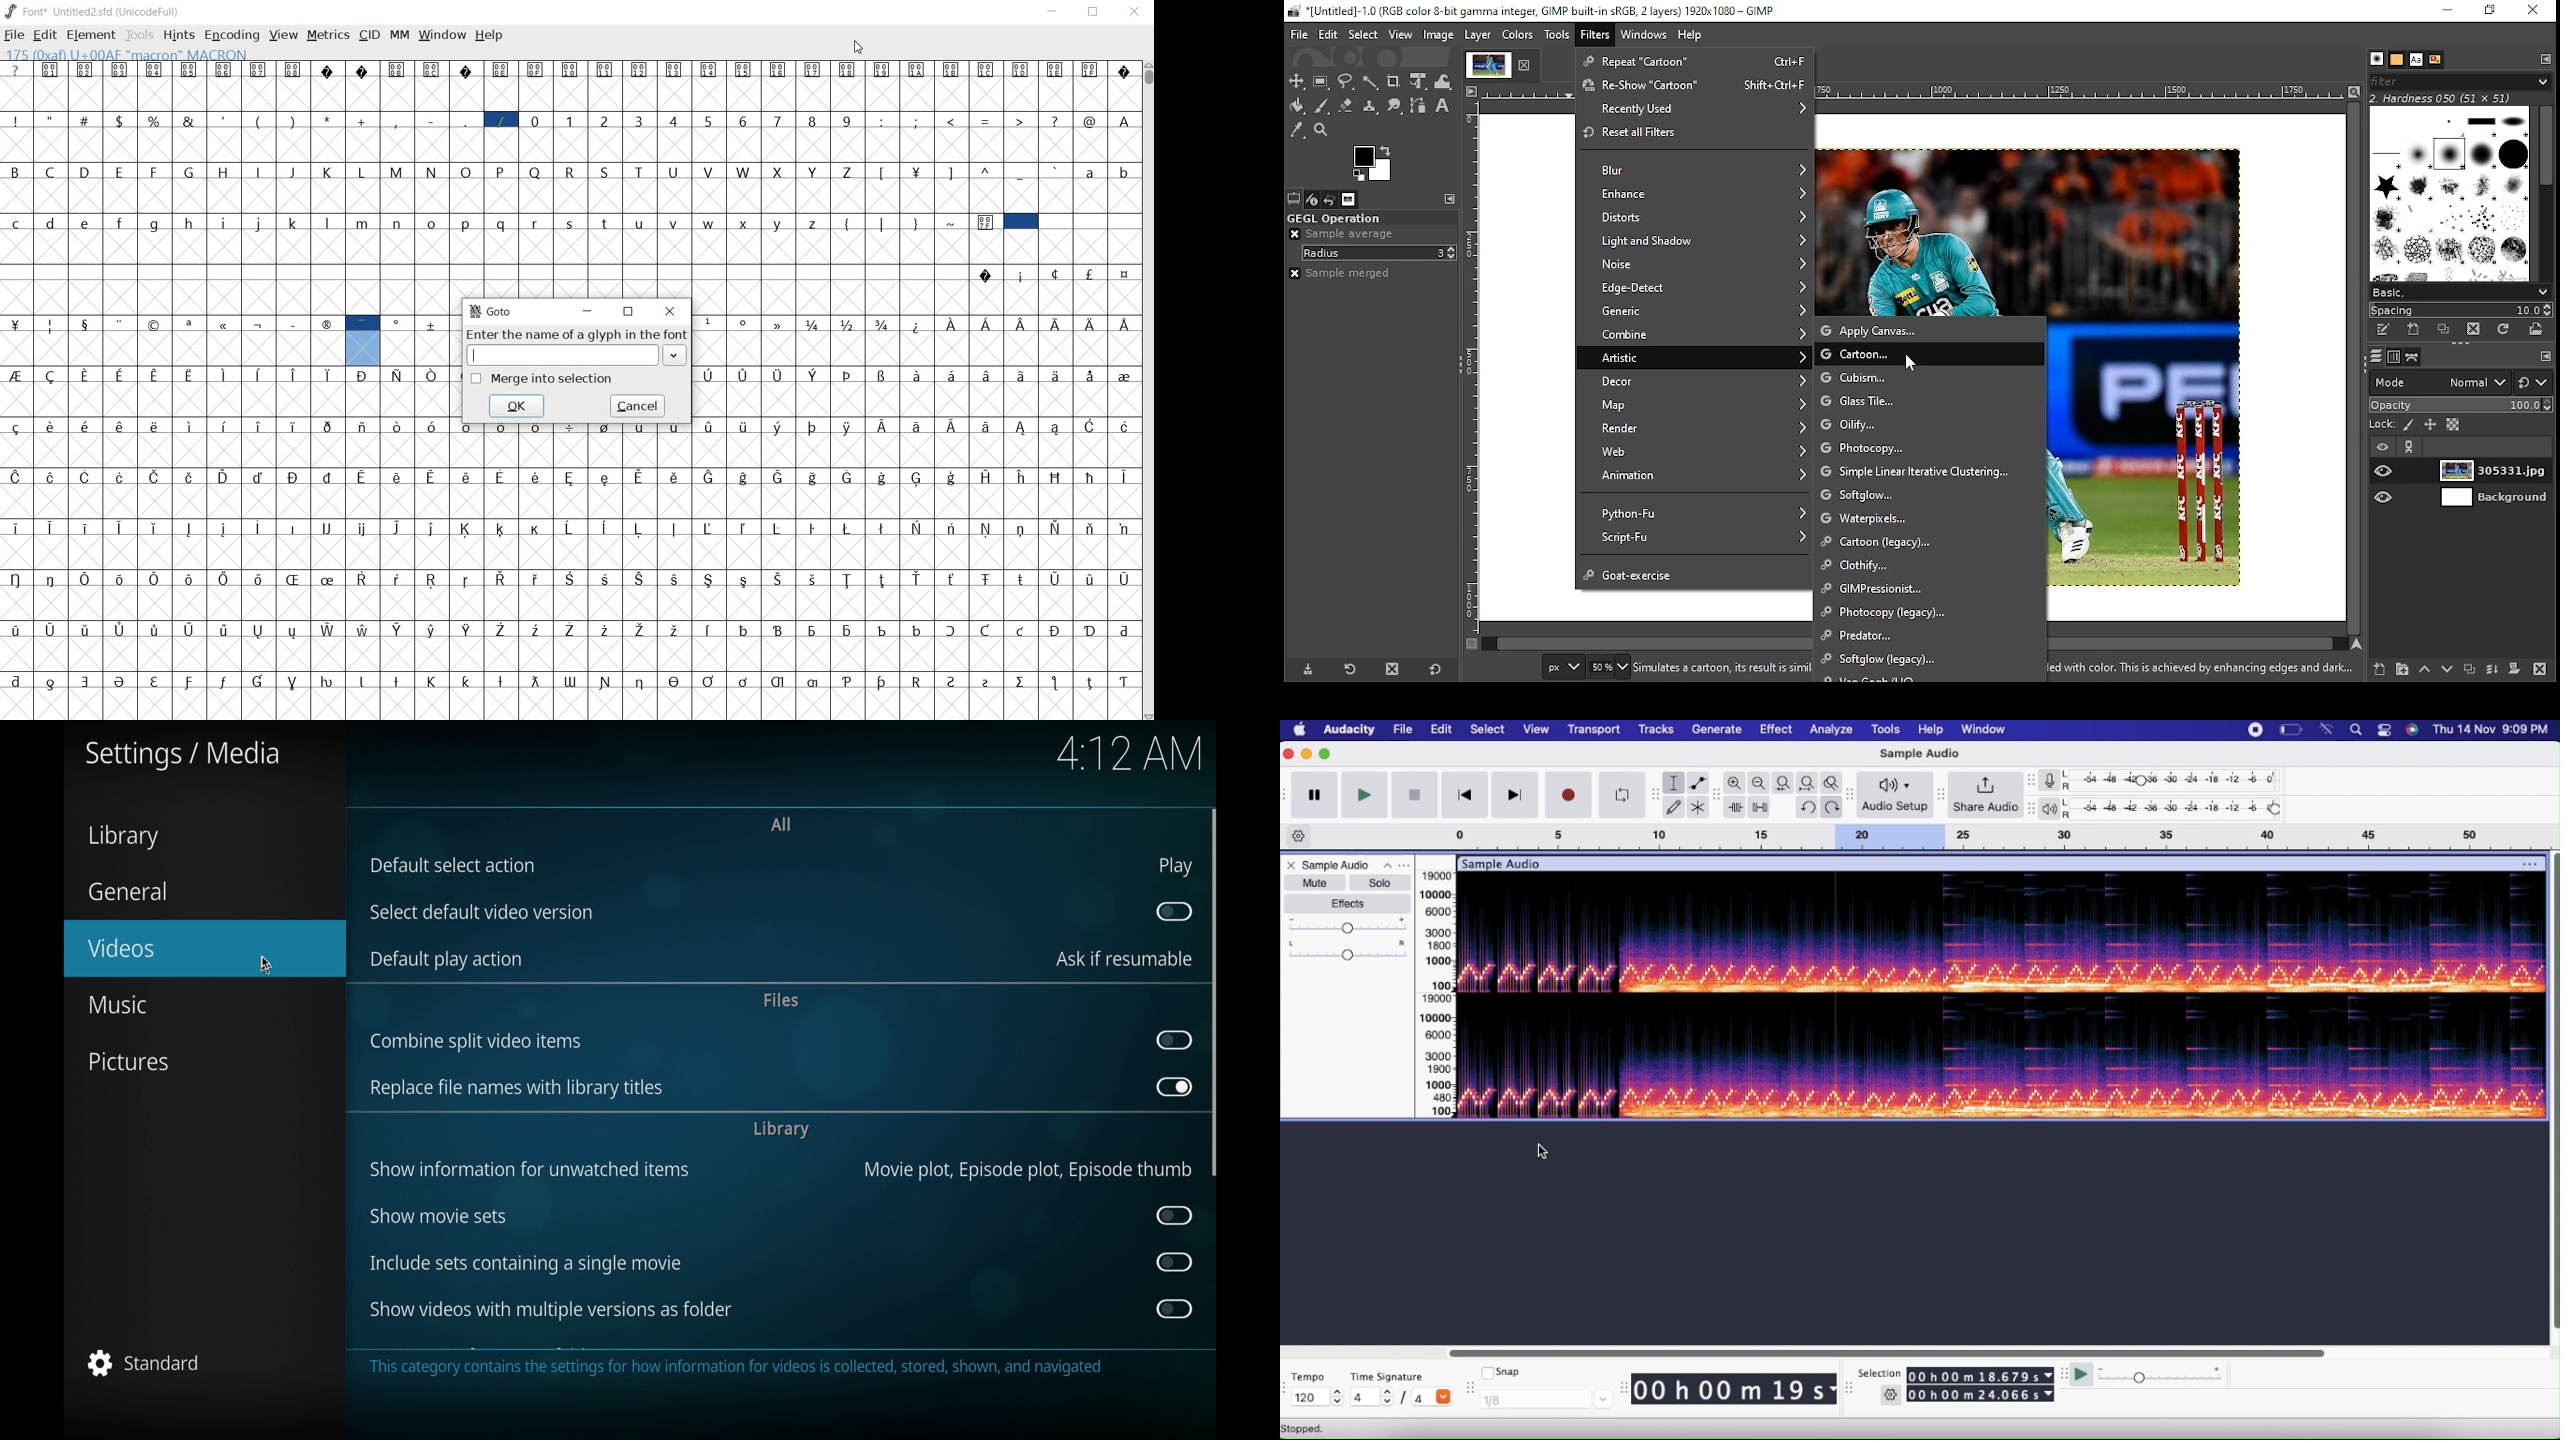  What do you see at coordinates (1465, 794) in the screenshot?
I see `Skip to start` at bounding box center [1465, 794].